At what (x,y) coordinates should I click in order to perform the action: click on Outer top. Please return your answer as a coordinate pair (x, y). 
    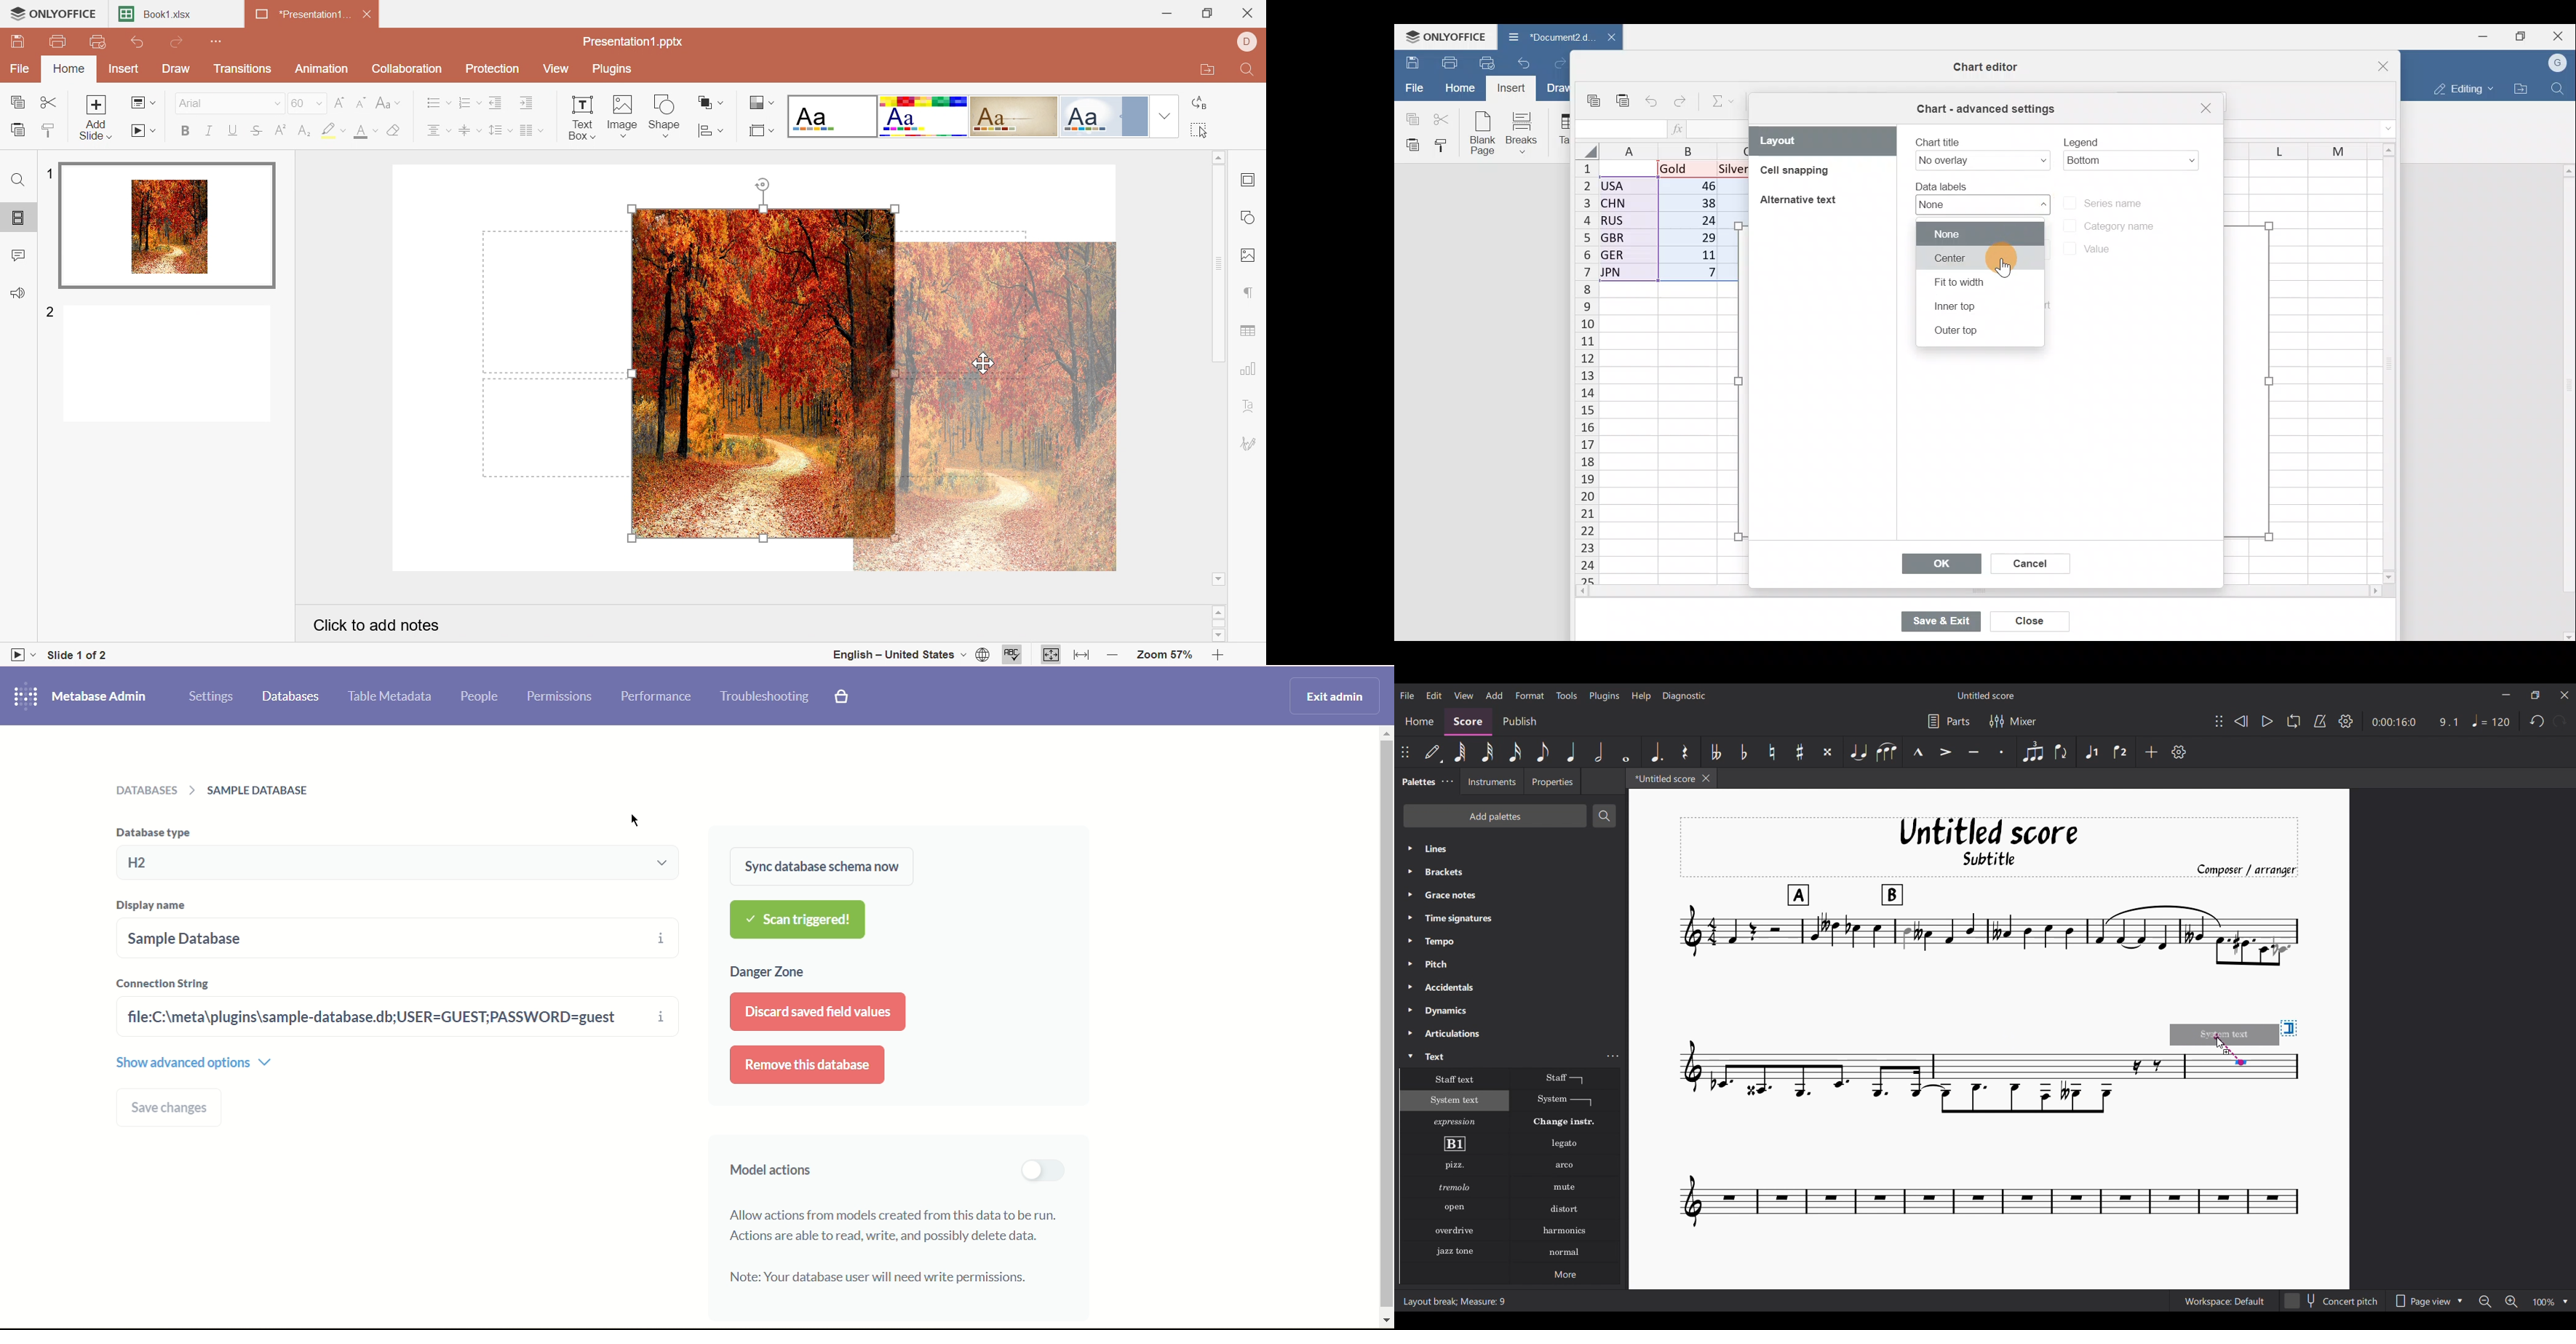
    Looking at the image, I should click on (1974, 332).